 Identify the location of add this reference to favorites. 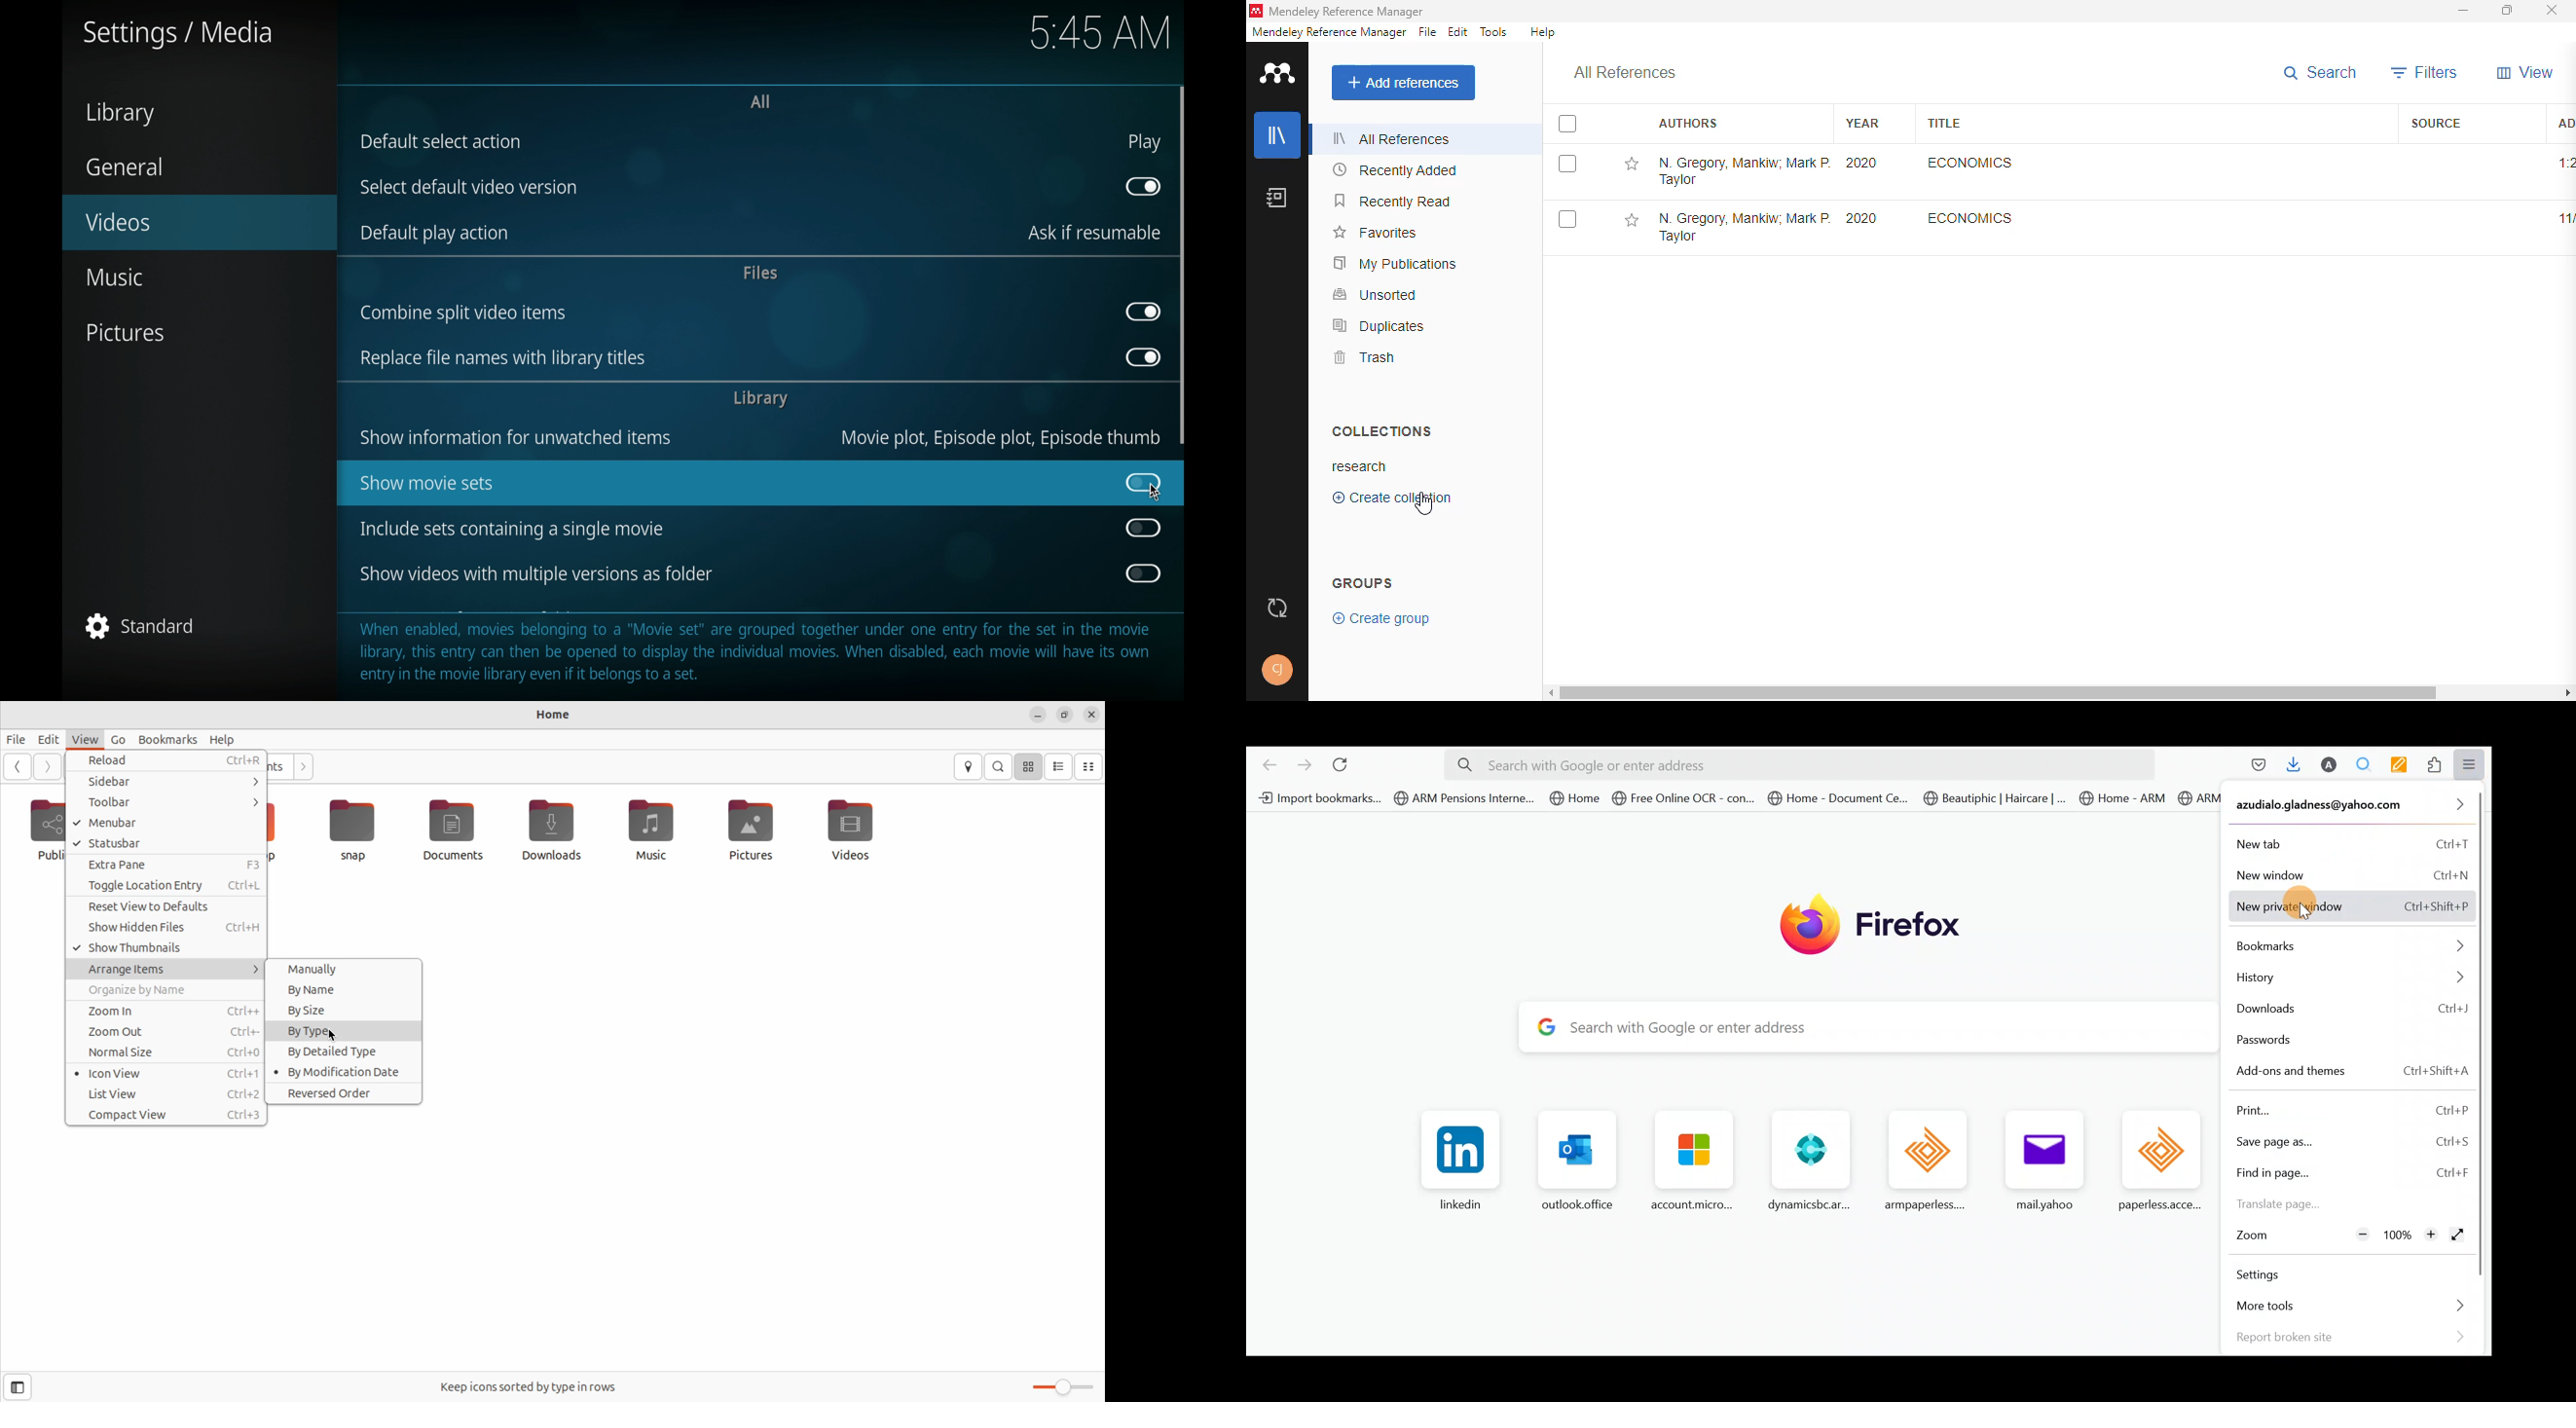
(1631, 165).